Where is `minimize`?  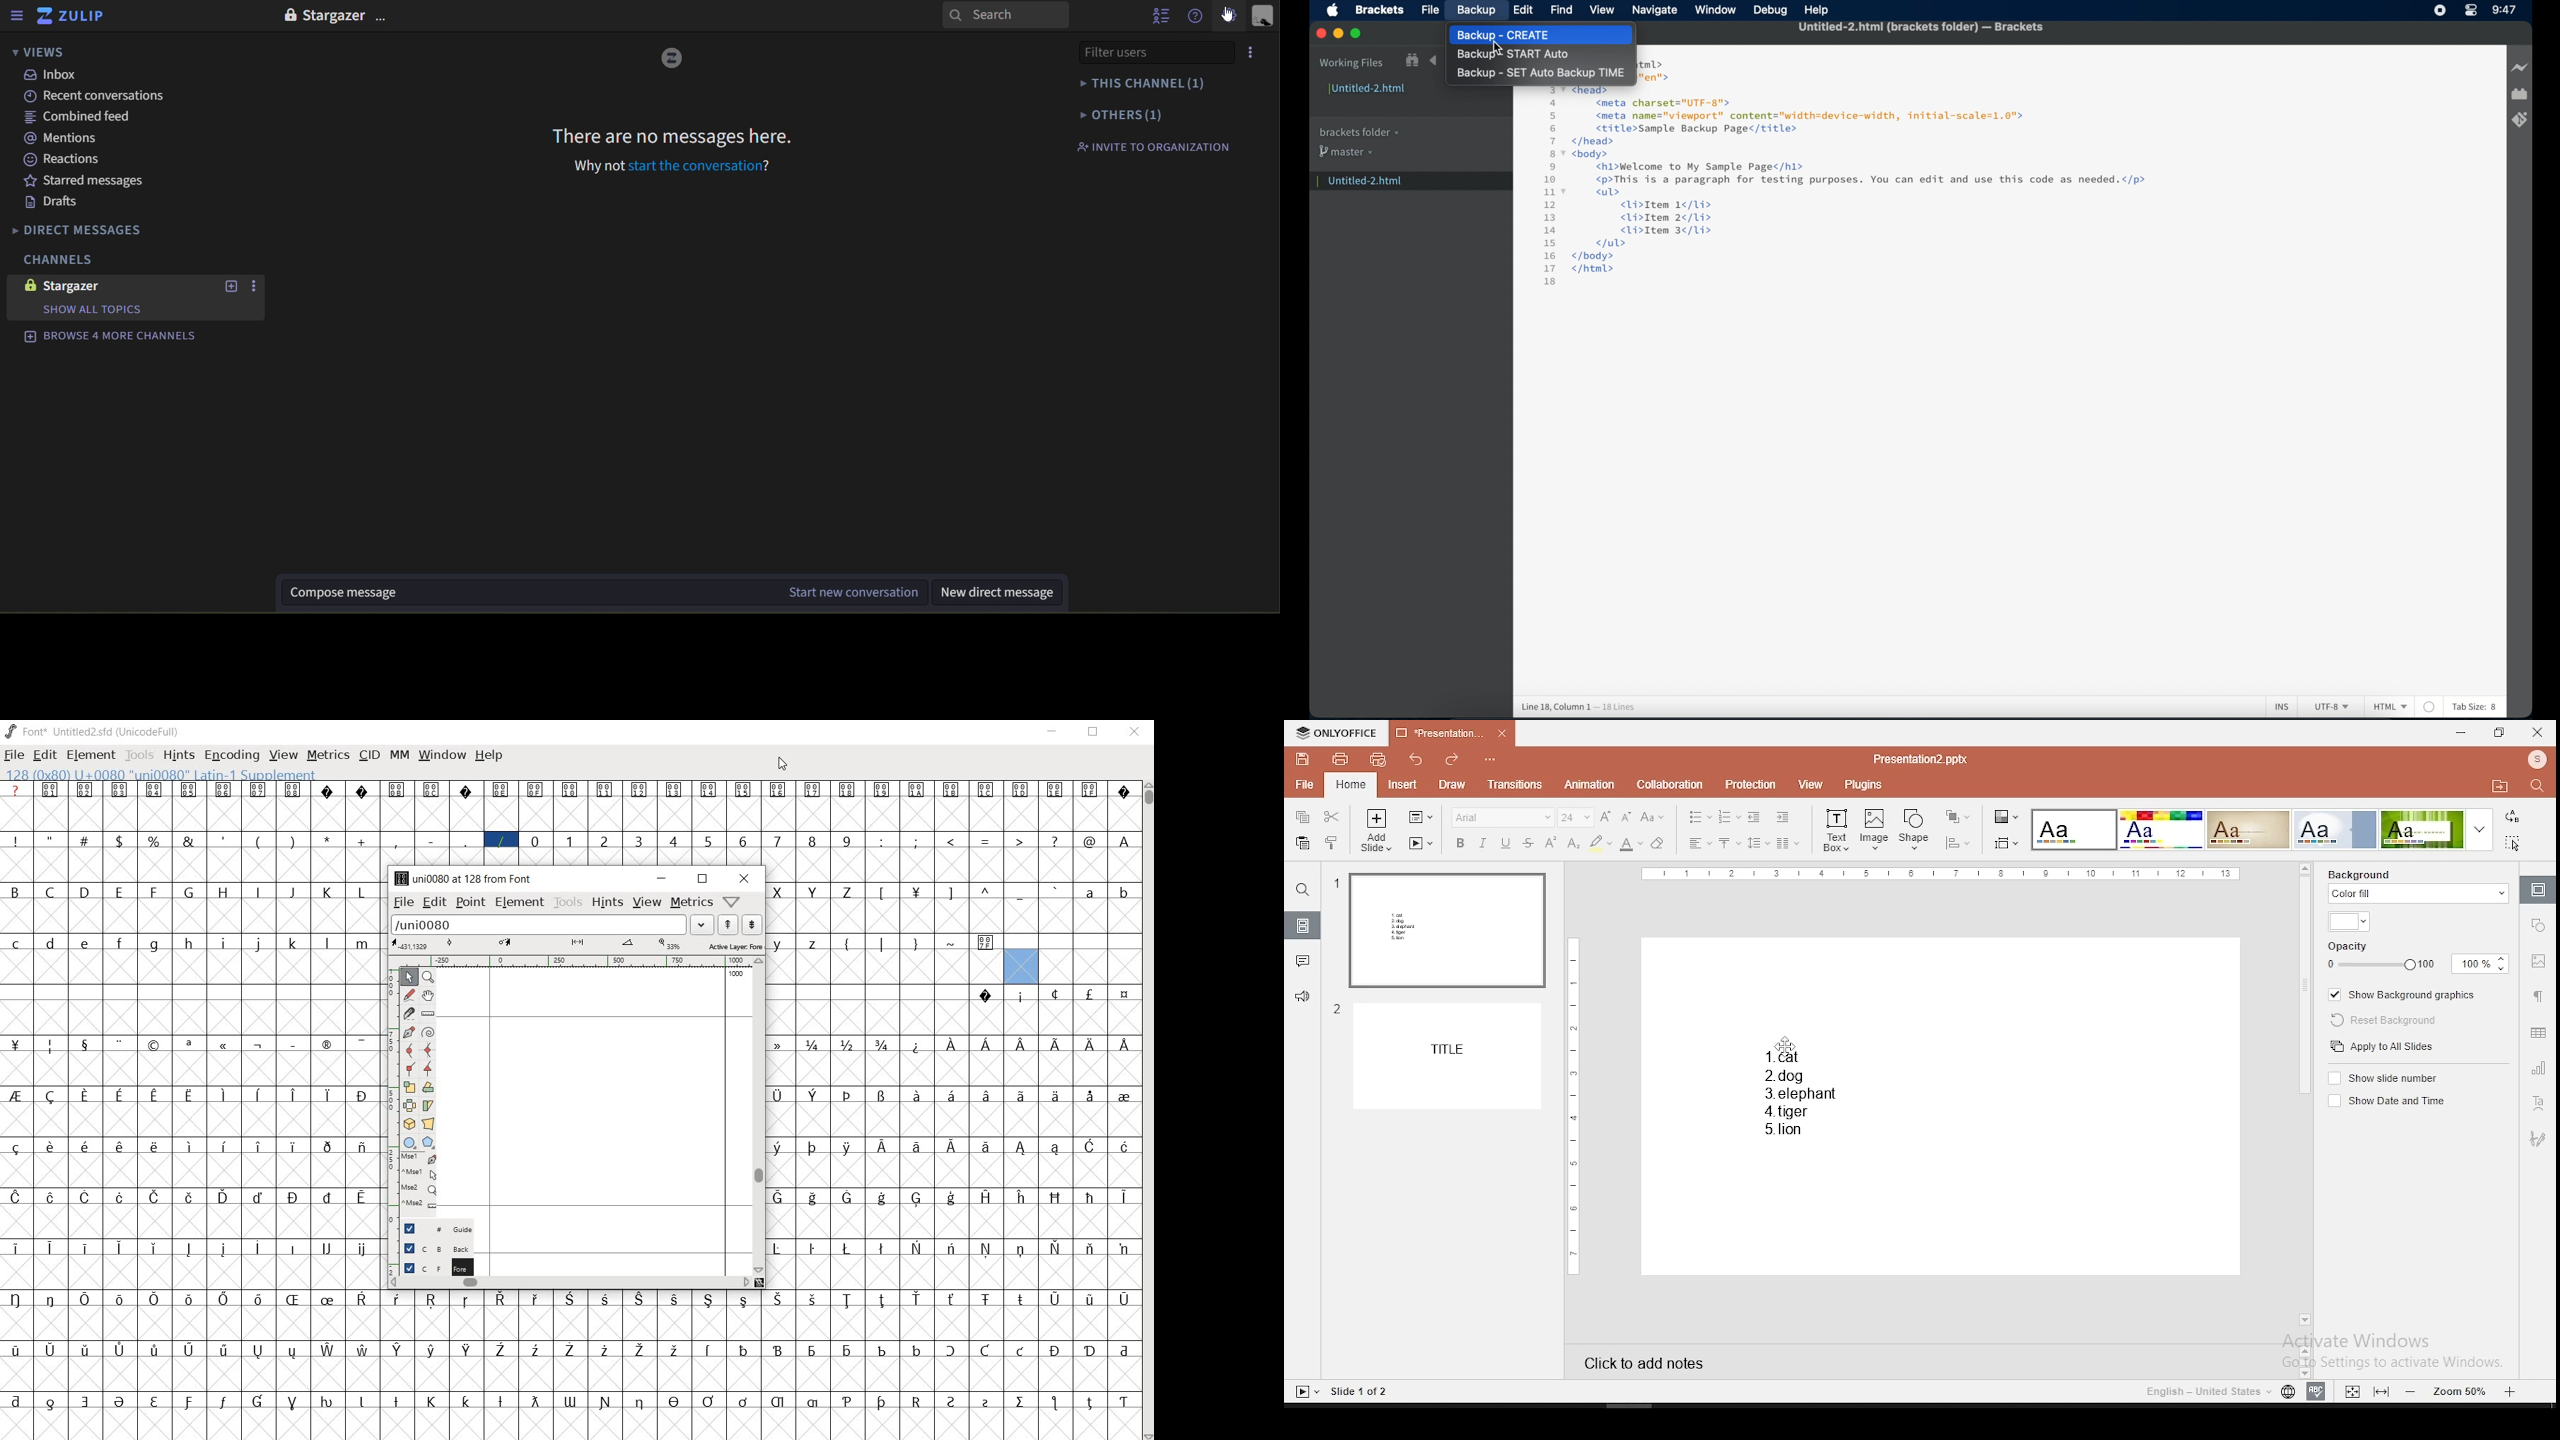
minimize is located at coordinates (2461, 734).